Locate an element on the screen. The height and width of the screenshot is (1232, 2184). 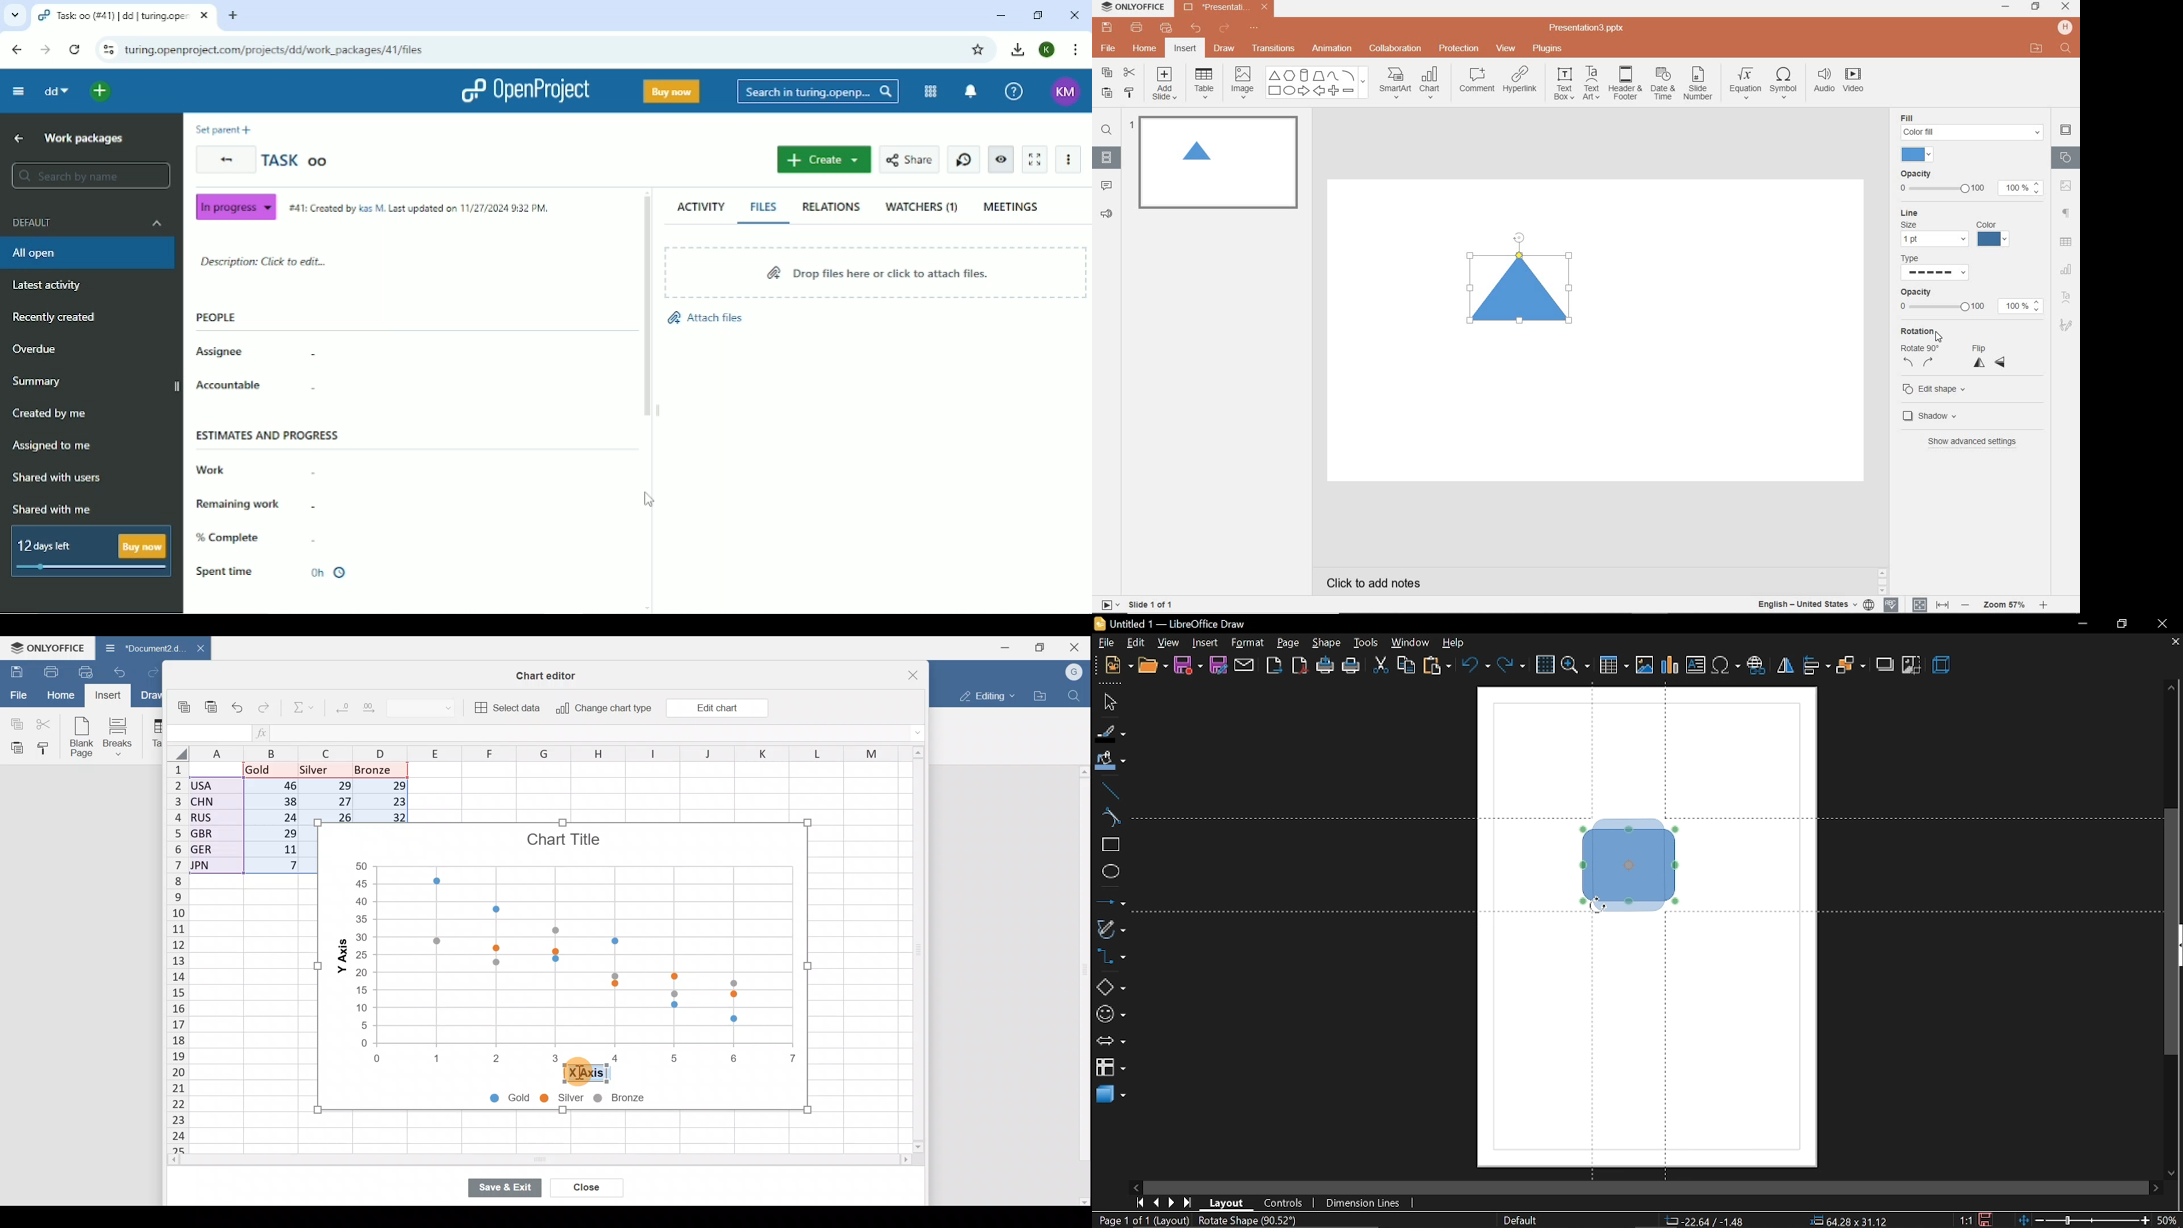
Copy is located at coordinates (14, 723).